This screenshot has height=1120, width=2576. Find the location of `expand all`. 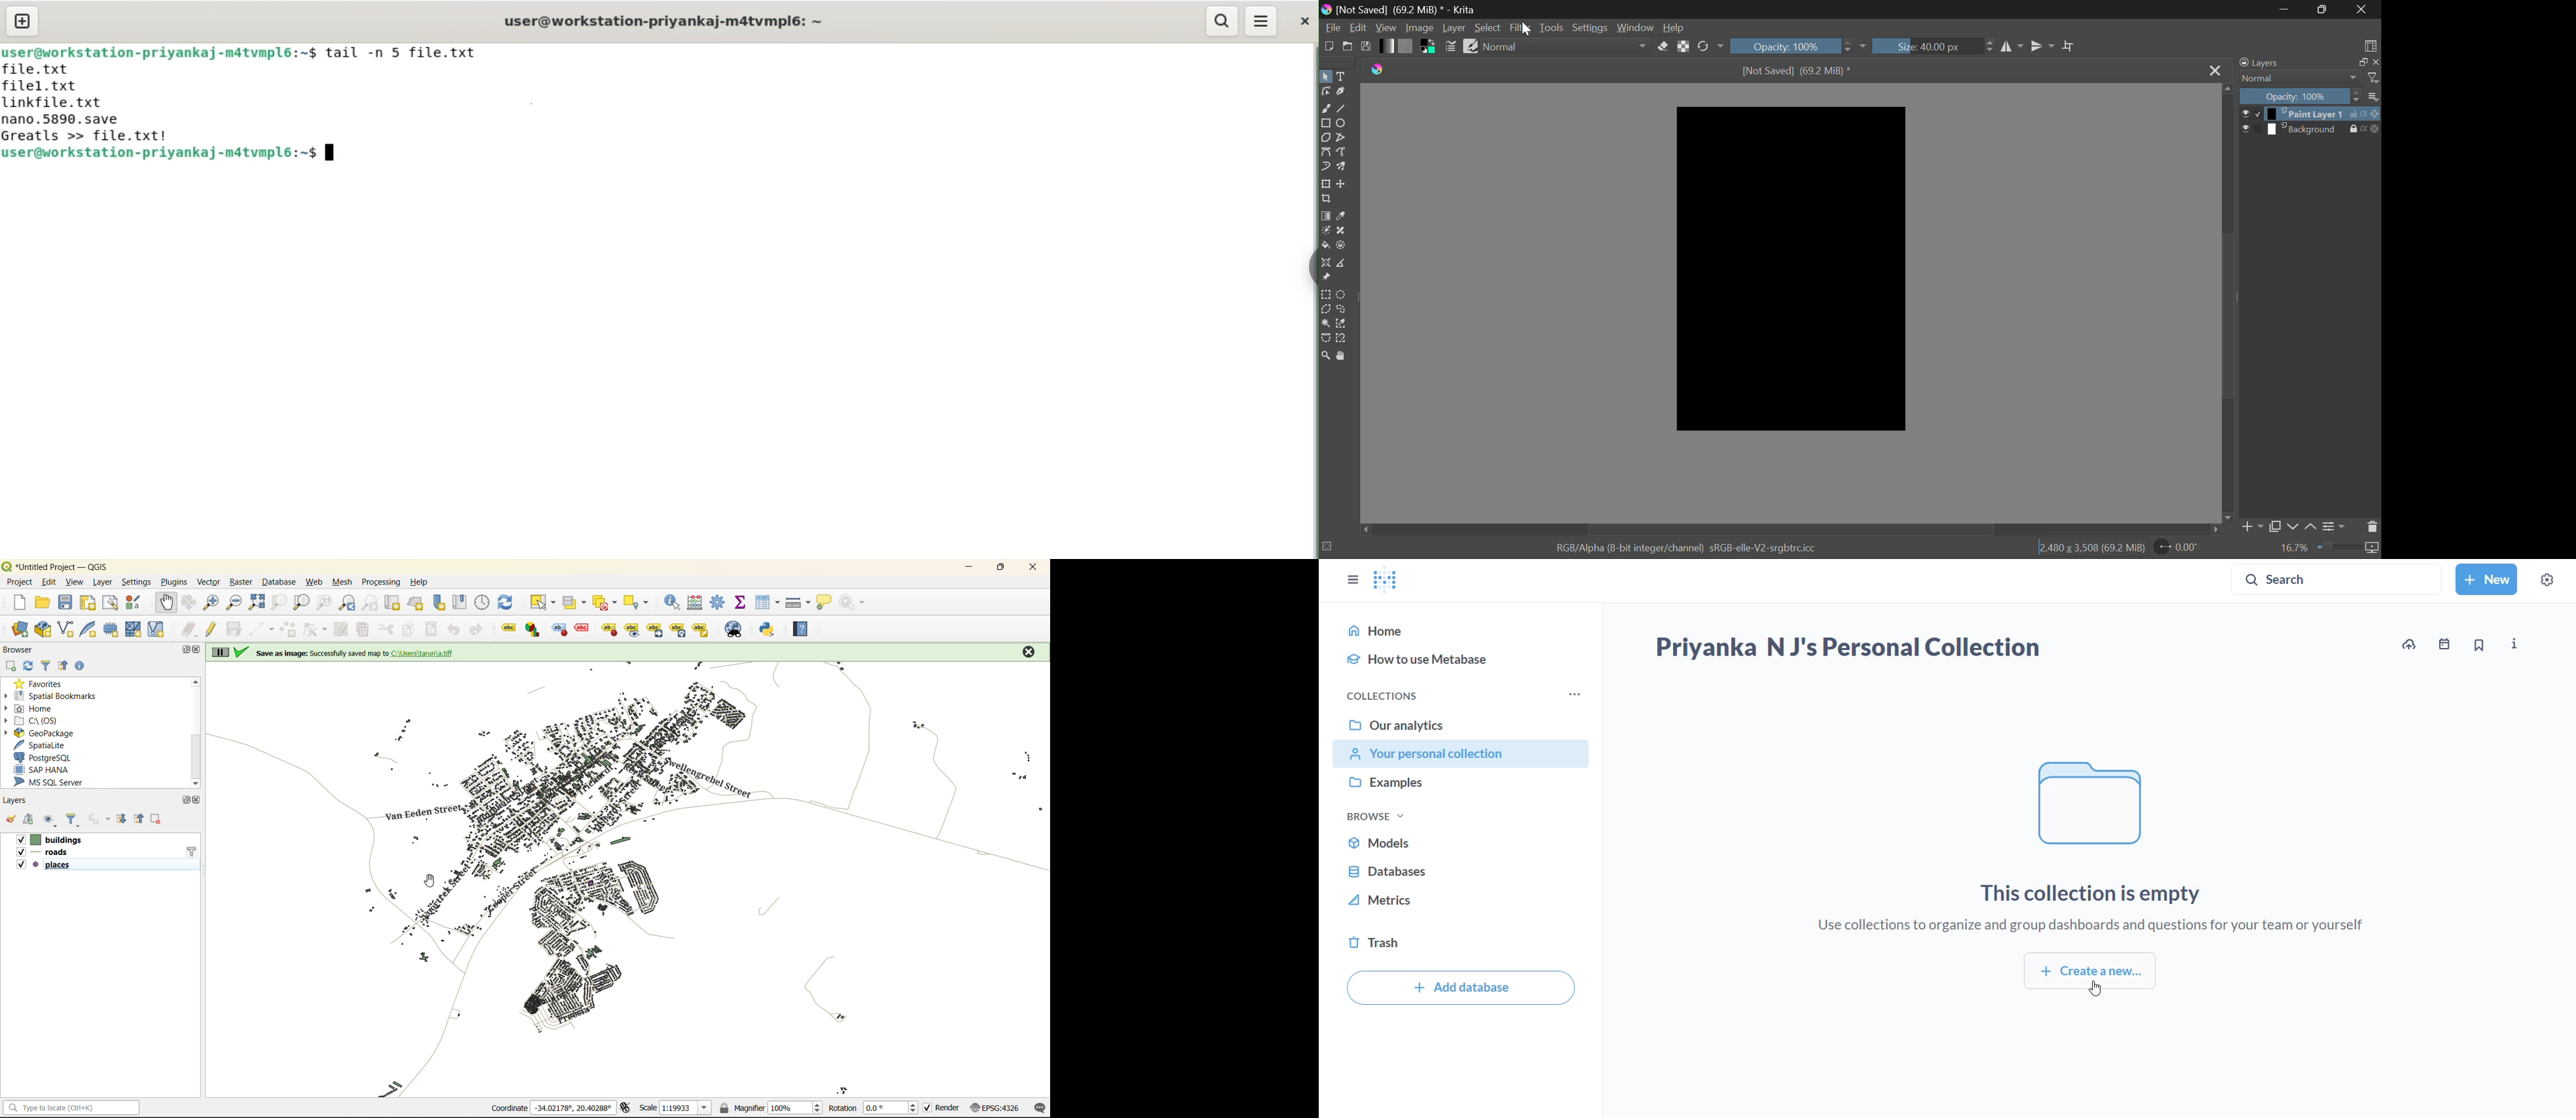

expand all is located at coordinates (121, 818).